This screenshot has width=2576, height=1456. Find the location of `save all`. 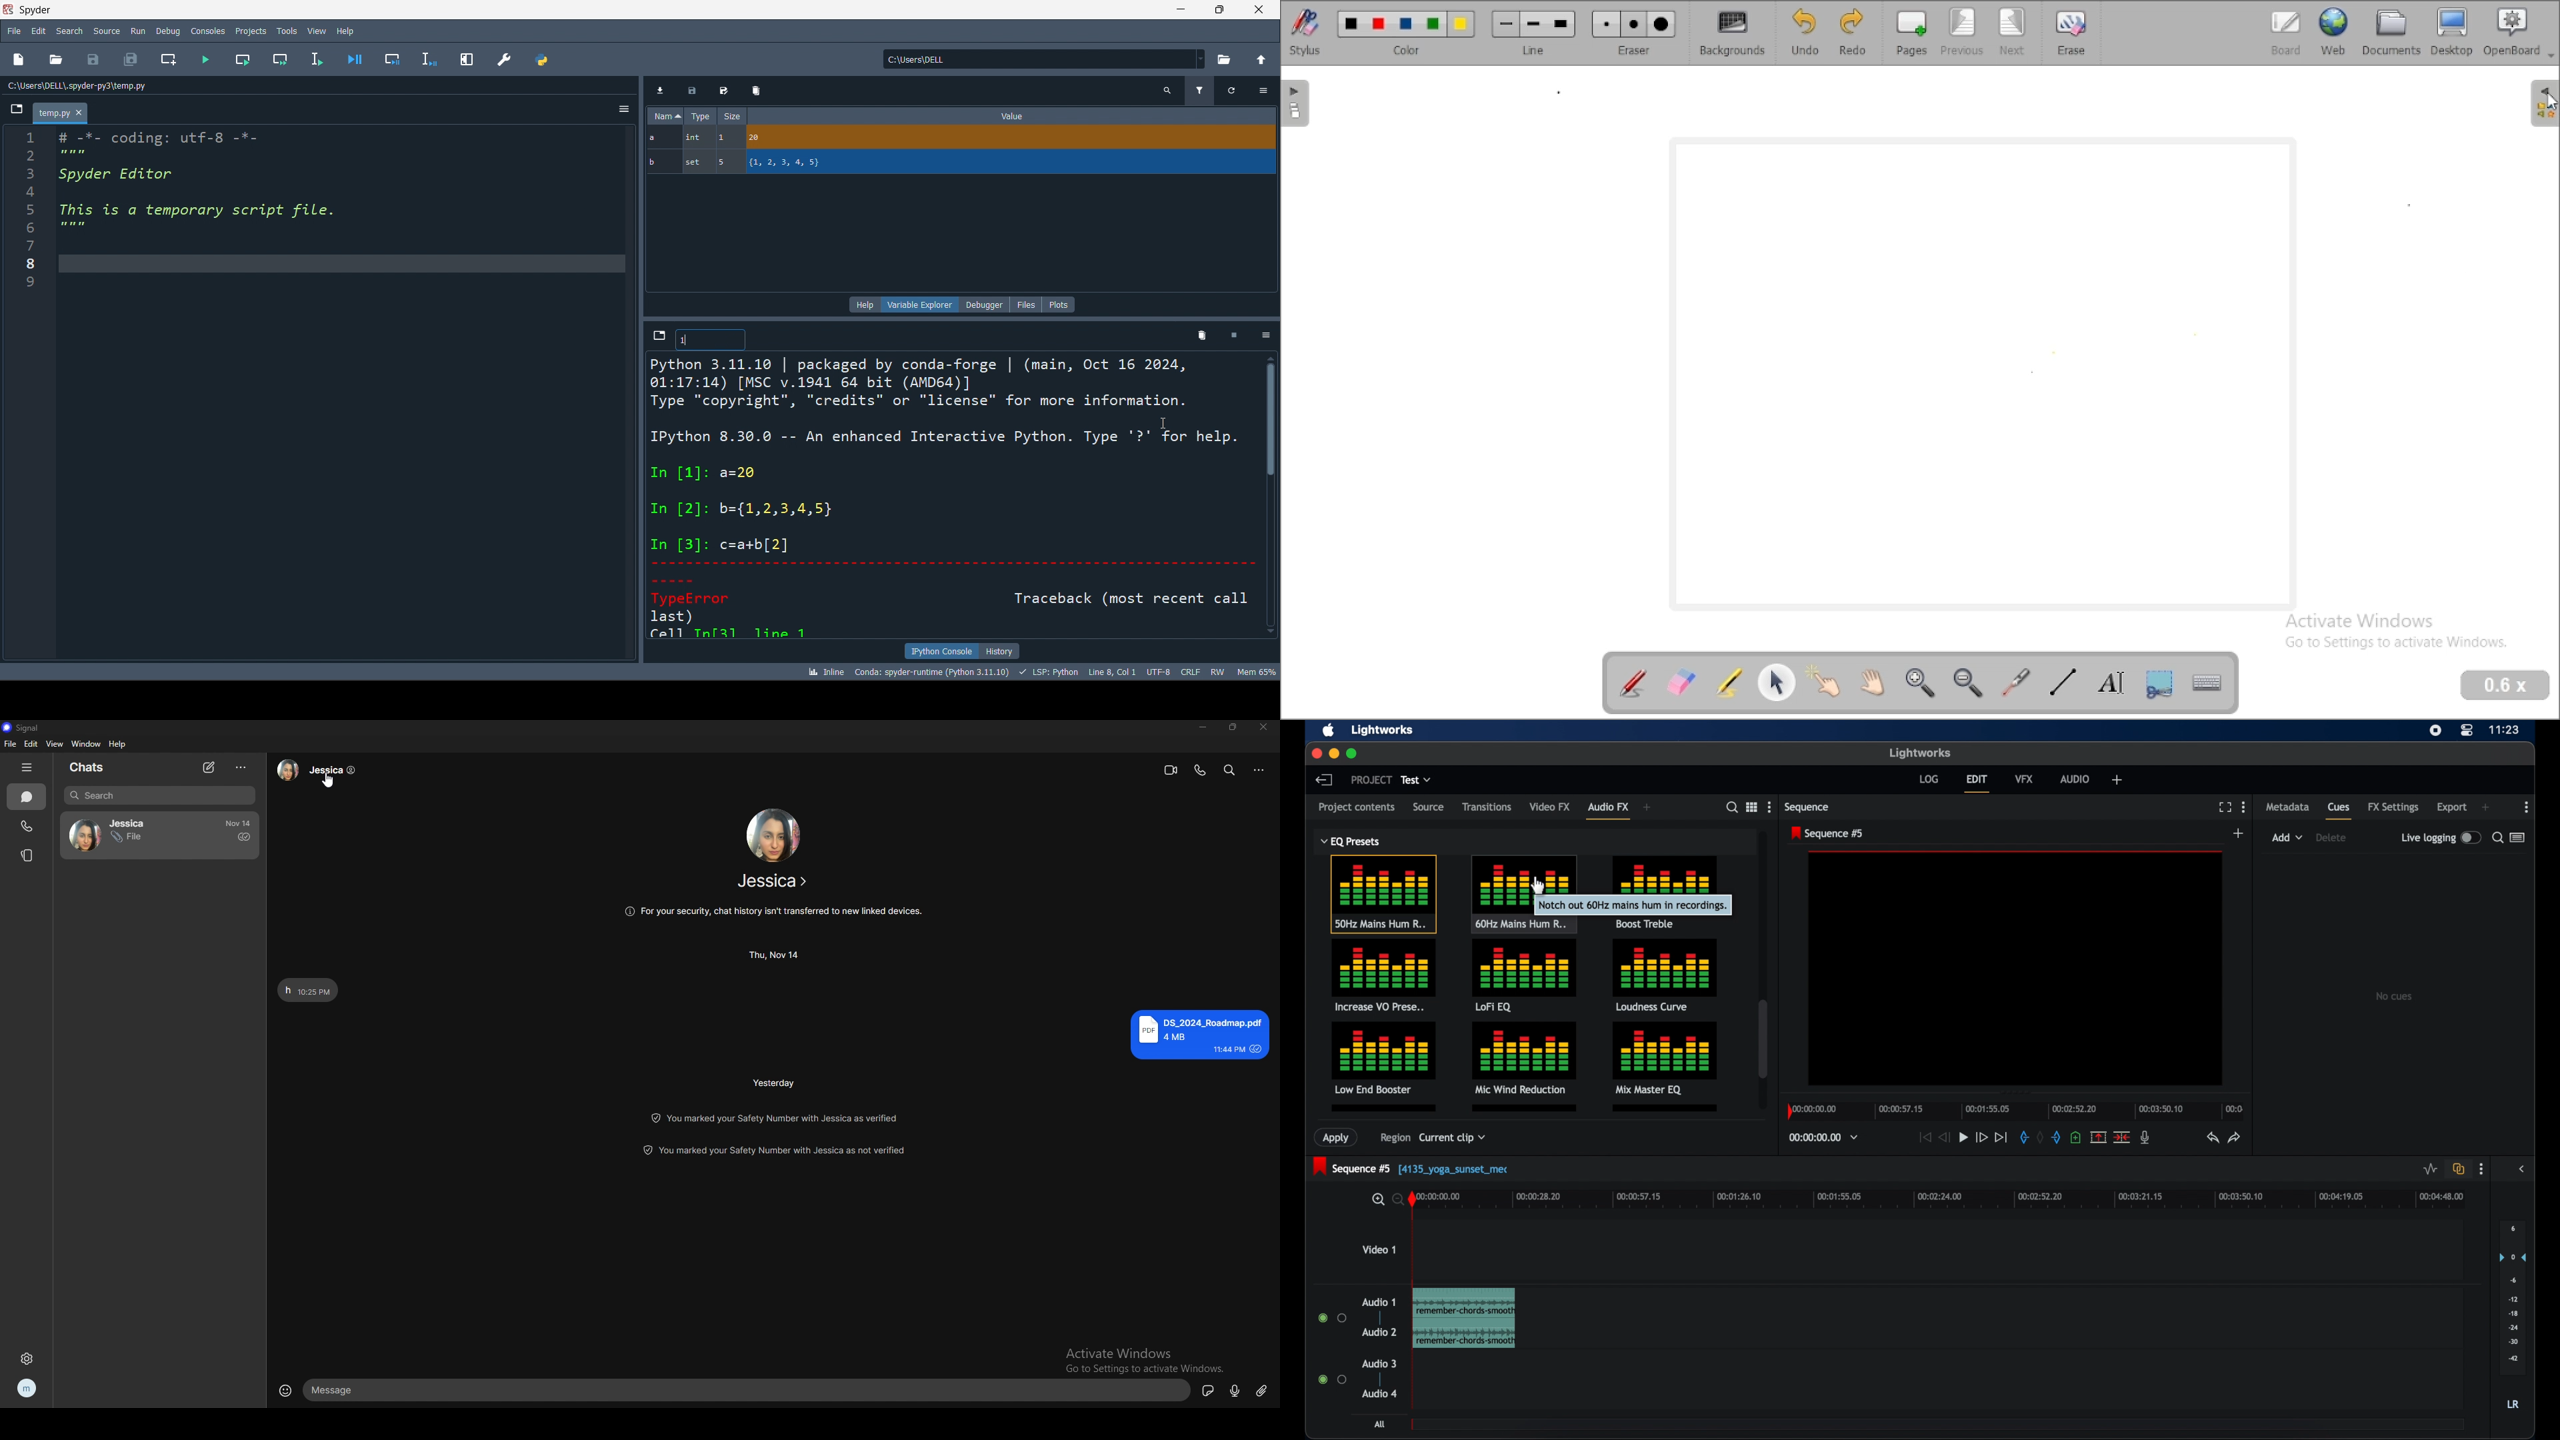

save all is located at coordinates (131, 61).